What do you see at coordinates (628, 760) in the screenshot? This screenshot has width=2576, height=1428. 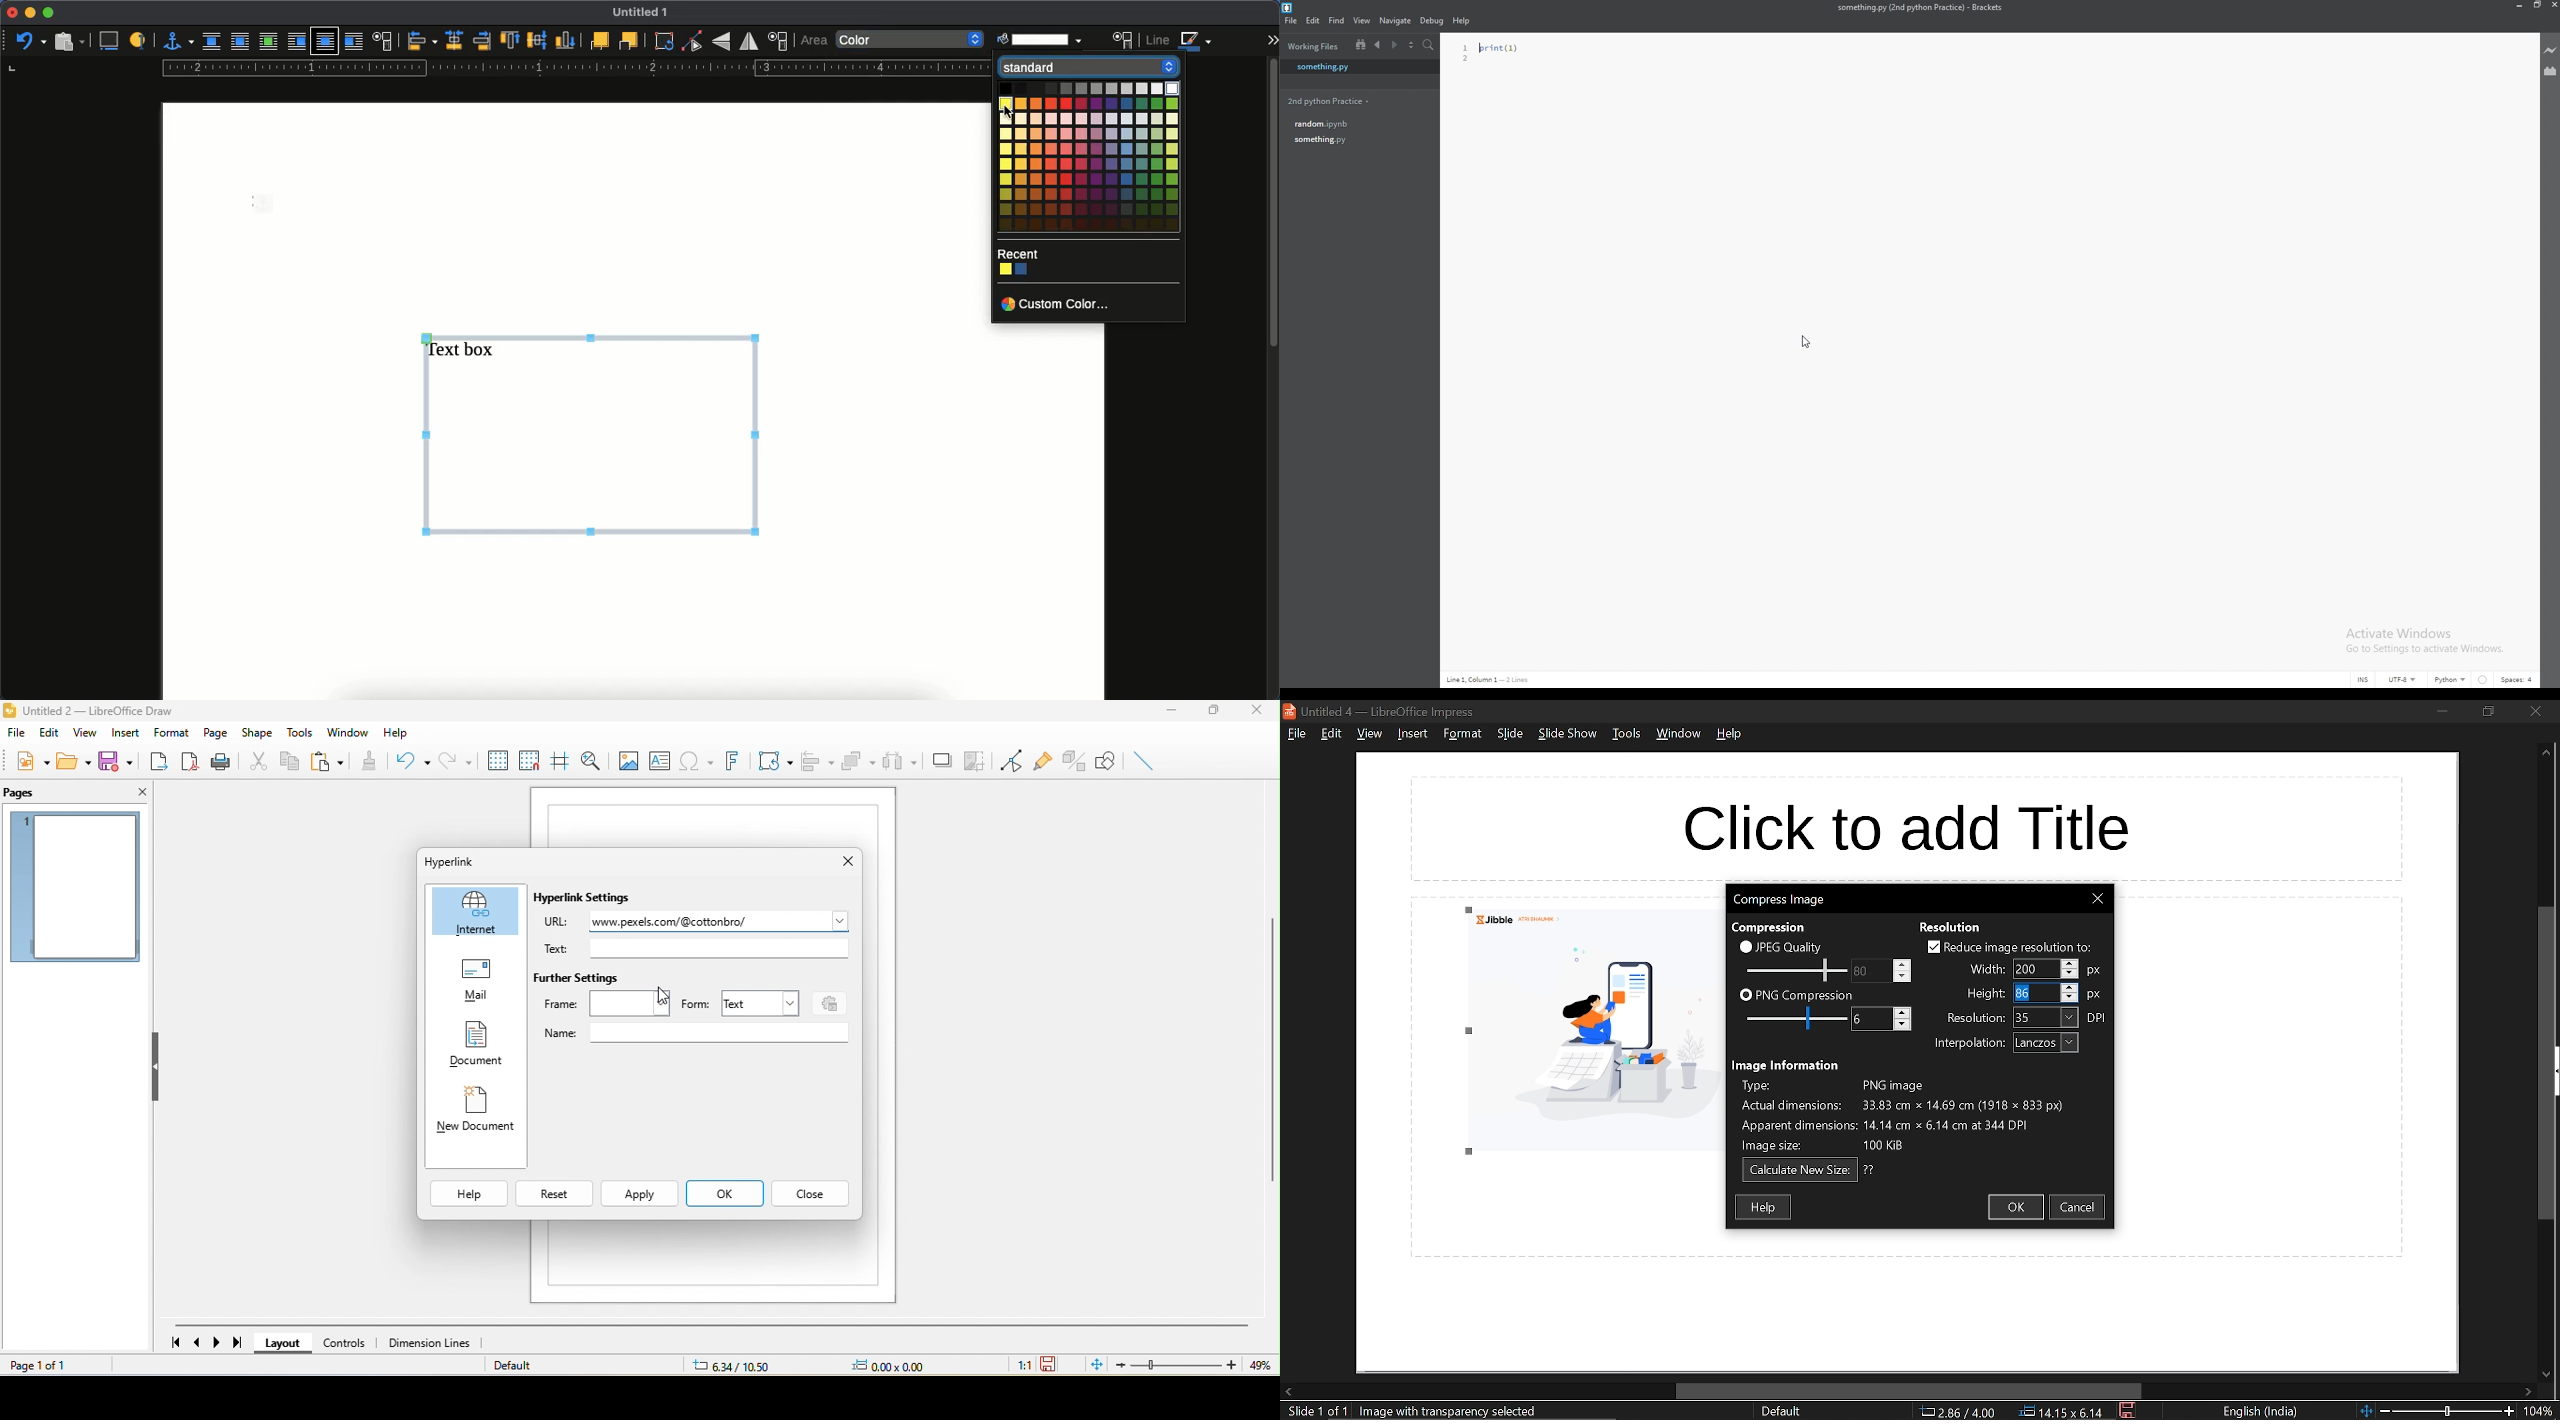 I see `image` at bounding box center [628, 760].